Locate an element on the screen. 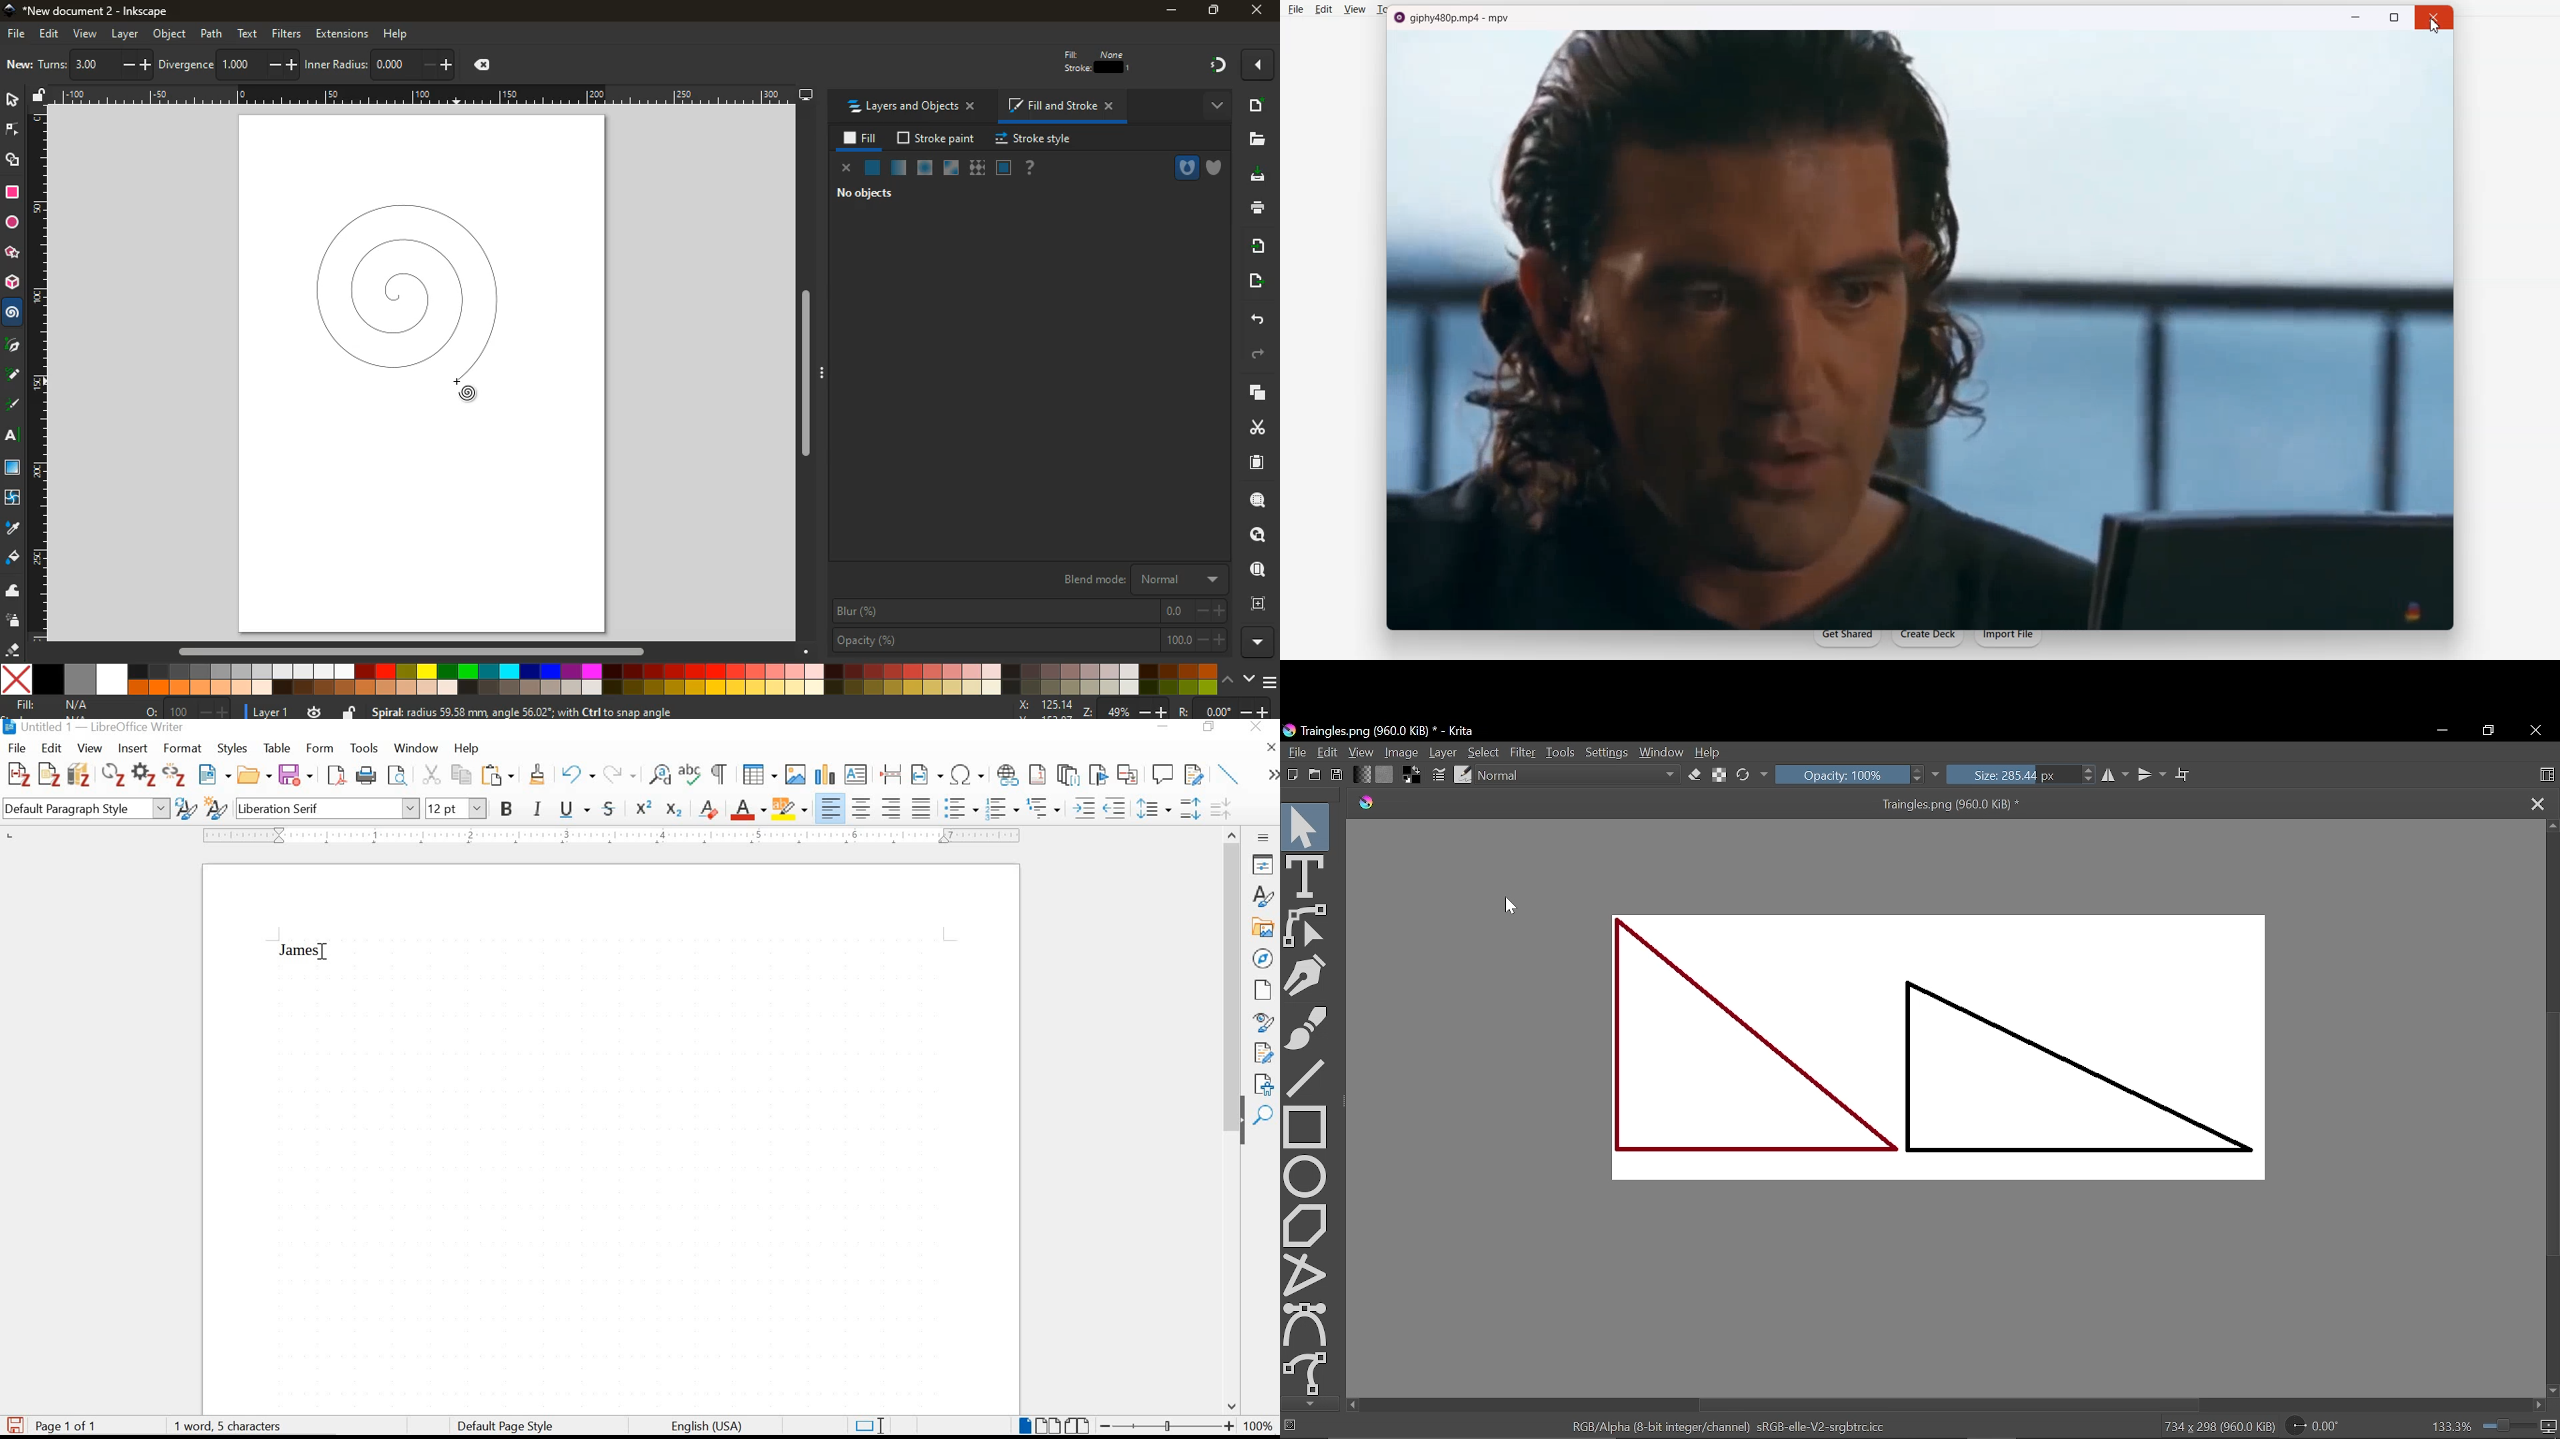 The height and width of the screenshot is (1456, 2576). down is located at coordinates (1251, 680).